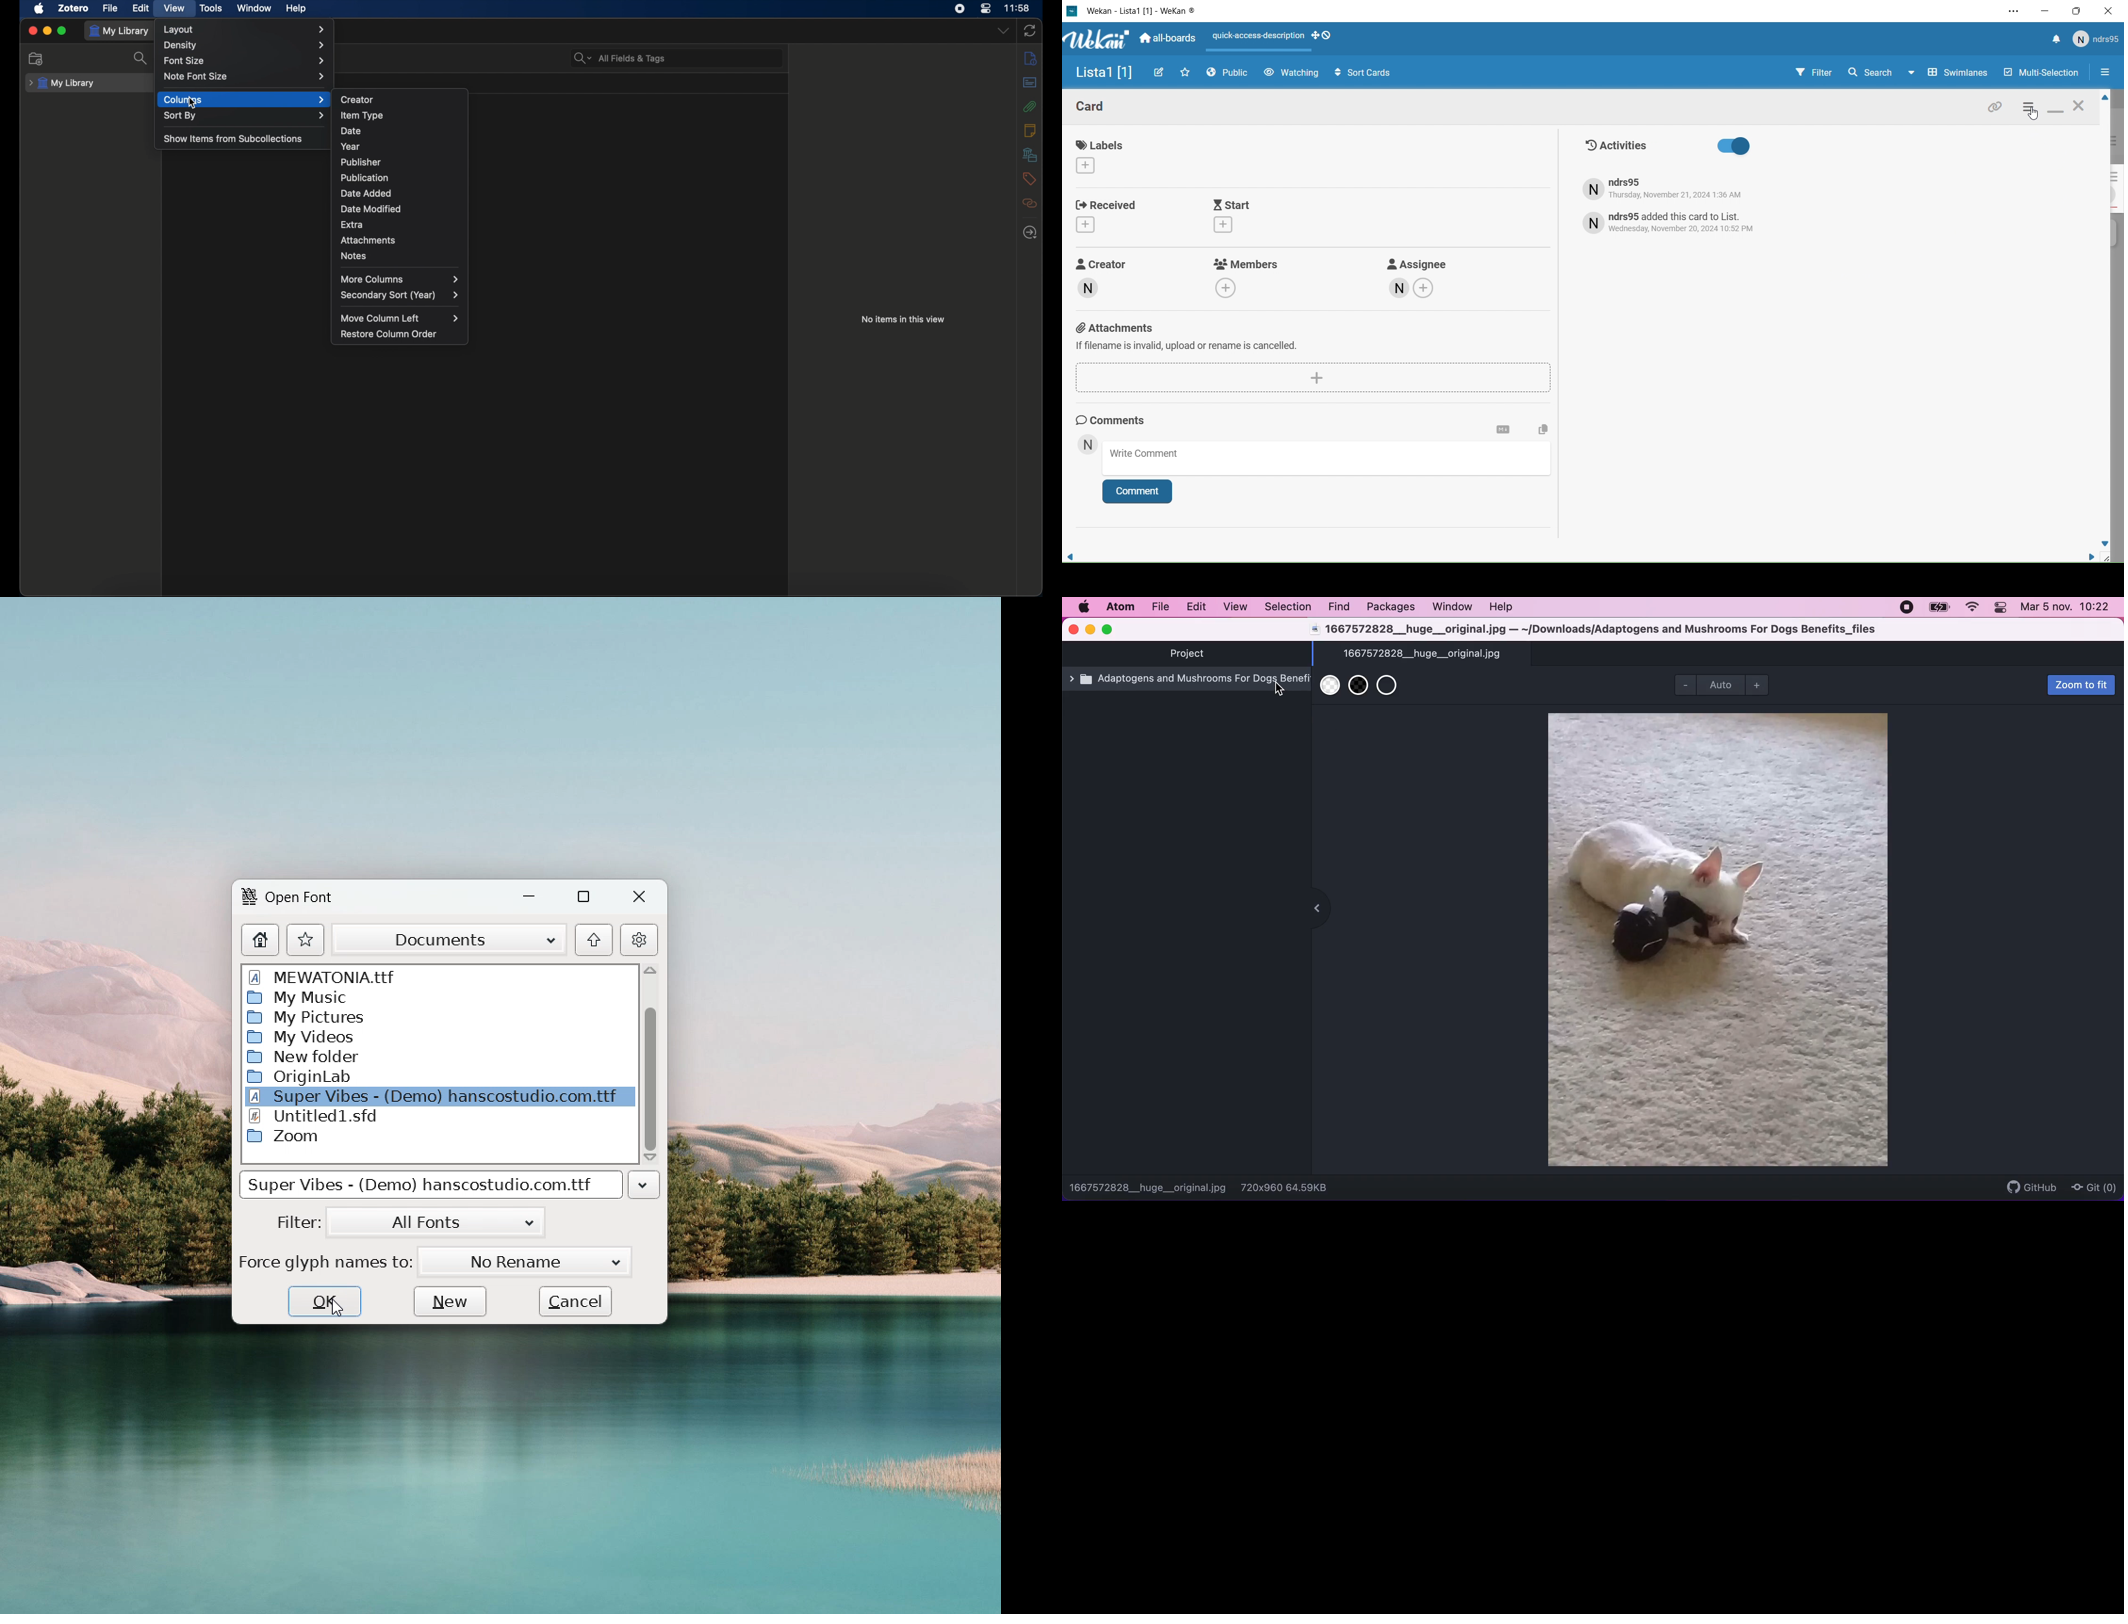  What do you see at coordinates (651, 1159) in the screenshot?
I see `scroll down` at bounding box center [651, 1159].